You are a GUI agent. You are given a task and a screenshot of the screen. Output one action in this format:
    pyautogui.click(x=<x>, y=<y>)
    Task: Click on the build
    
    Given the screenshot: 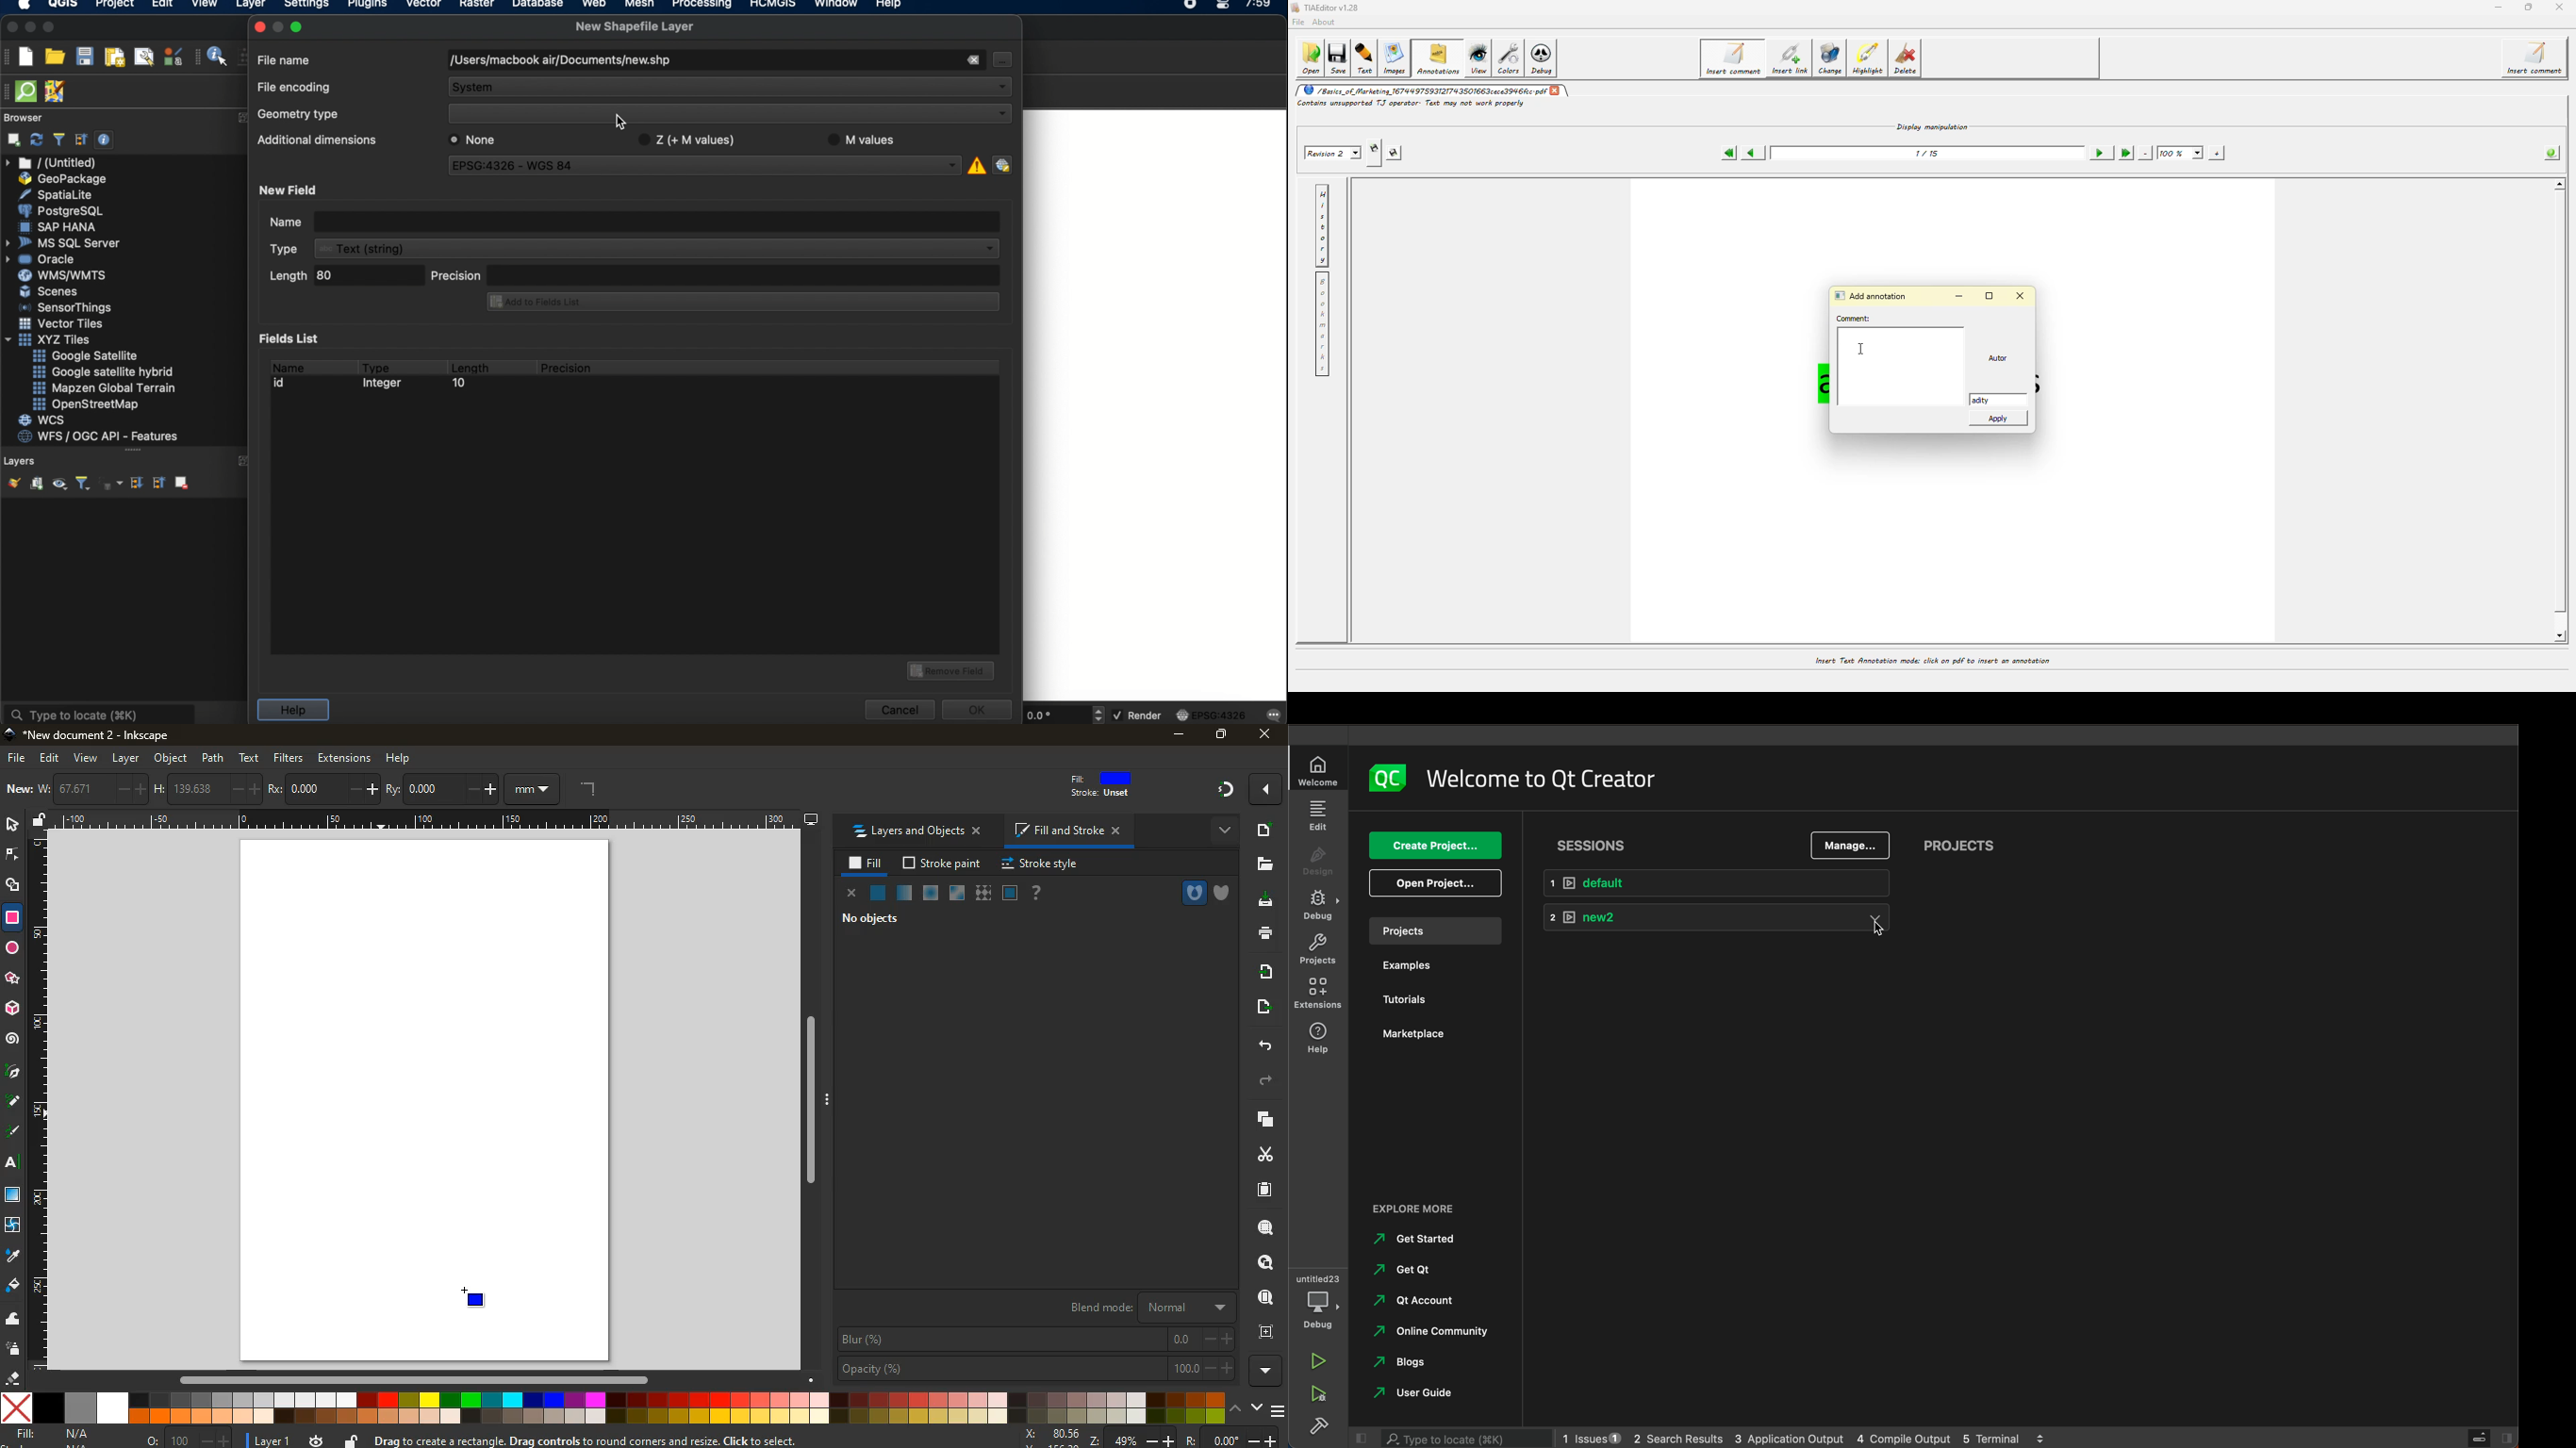 What is the action you would take?
    pyautogui.click(x=1317, y=1425)
    